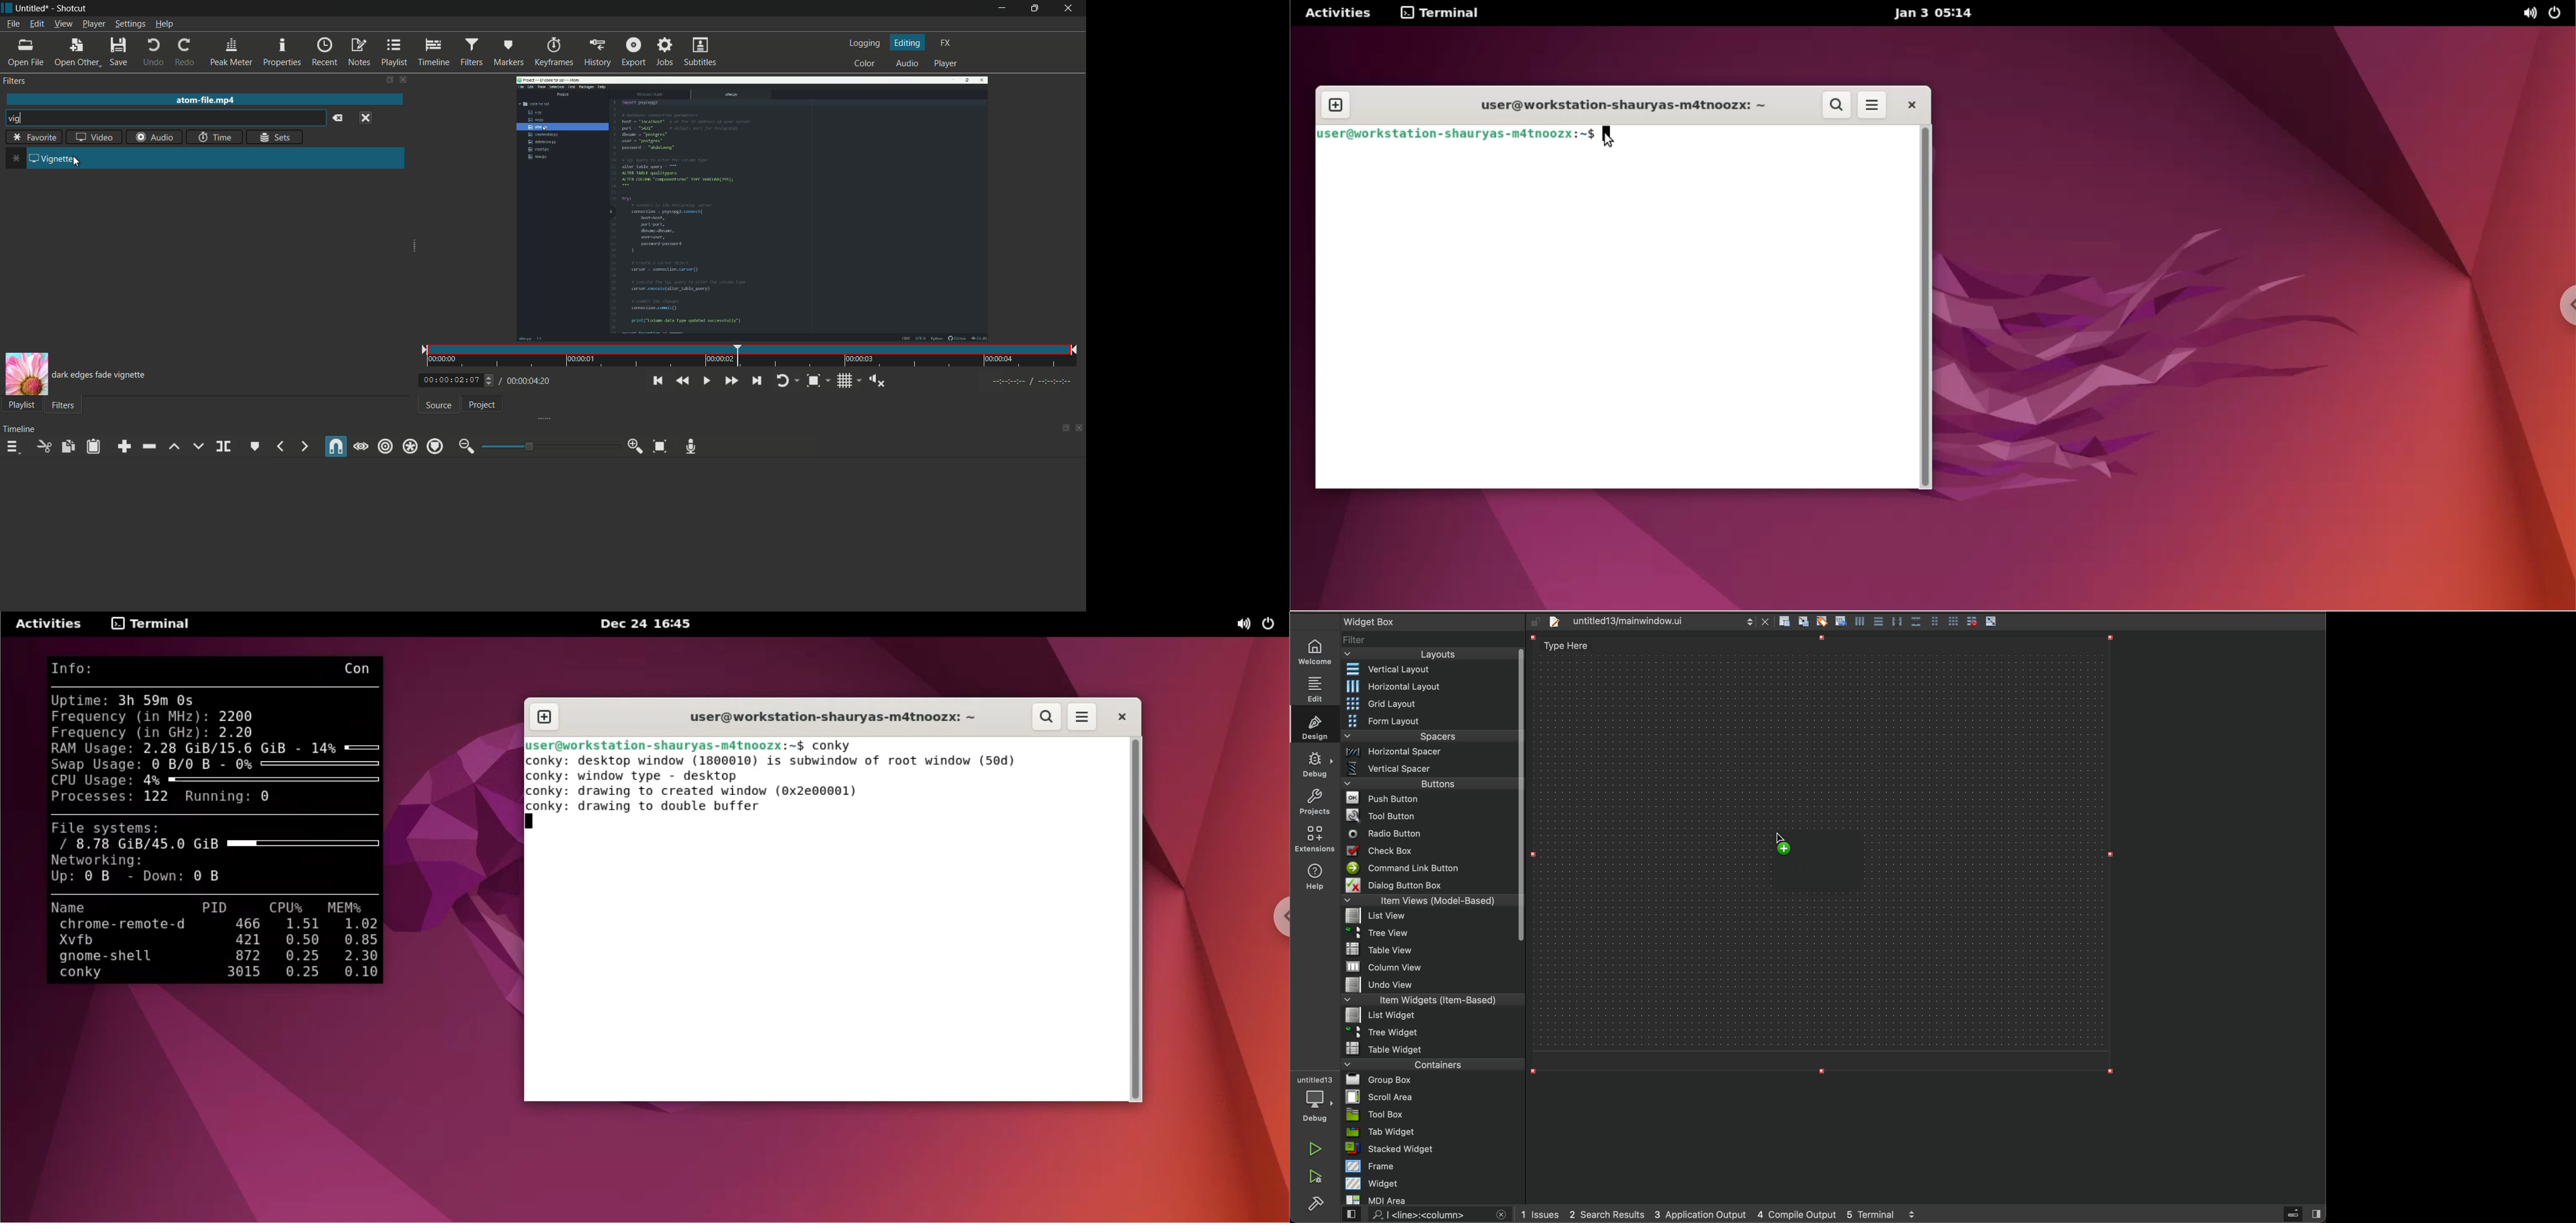 The width and height of the screenshot is (2576, 1232). I want to click on quickly play forward, so click(732, 380).